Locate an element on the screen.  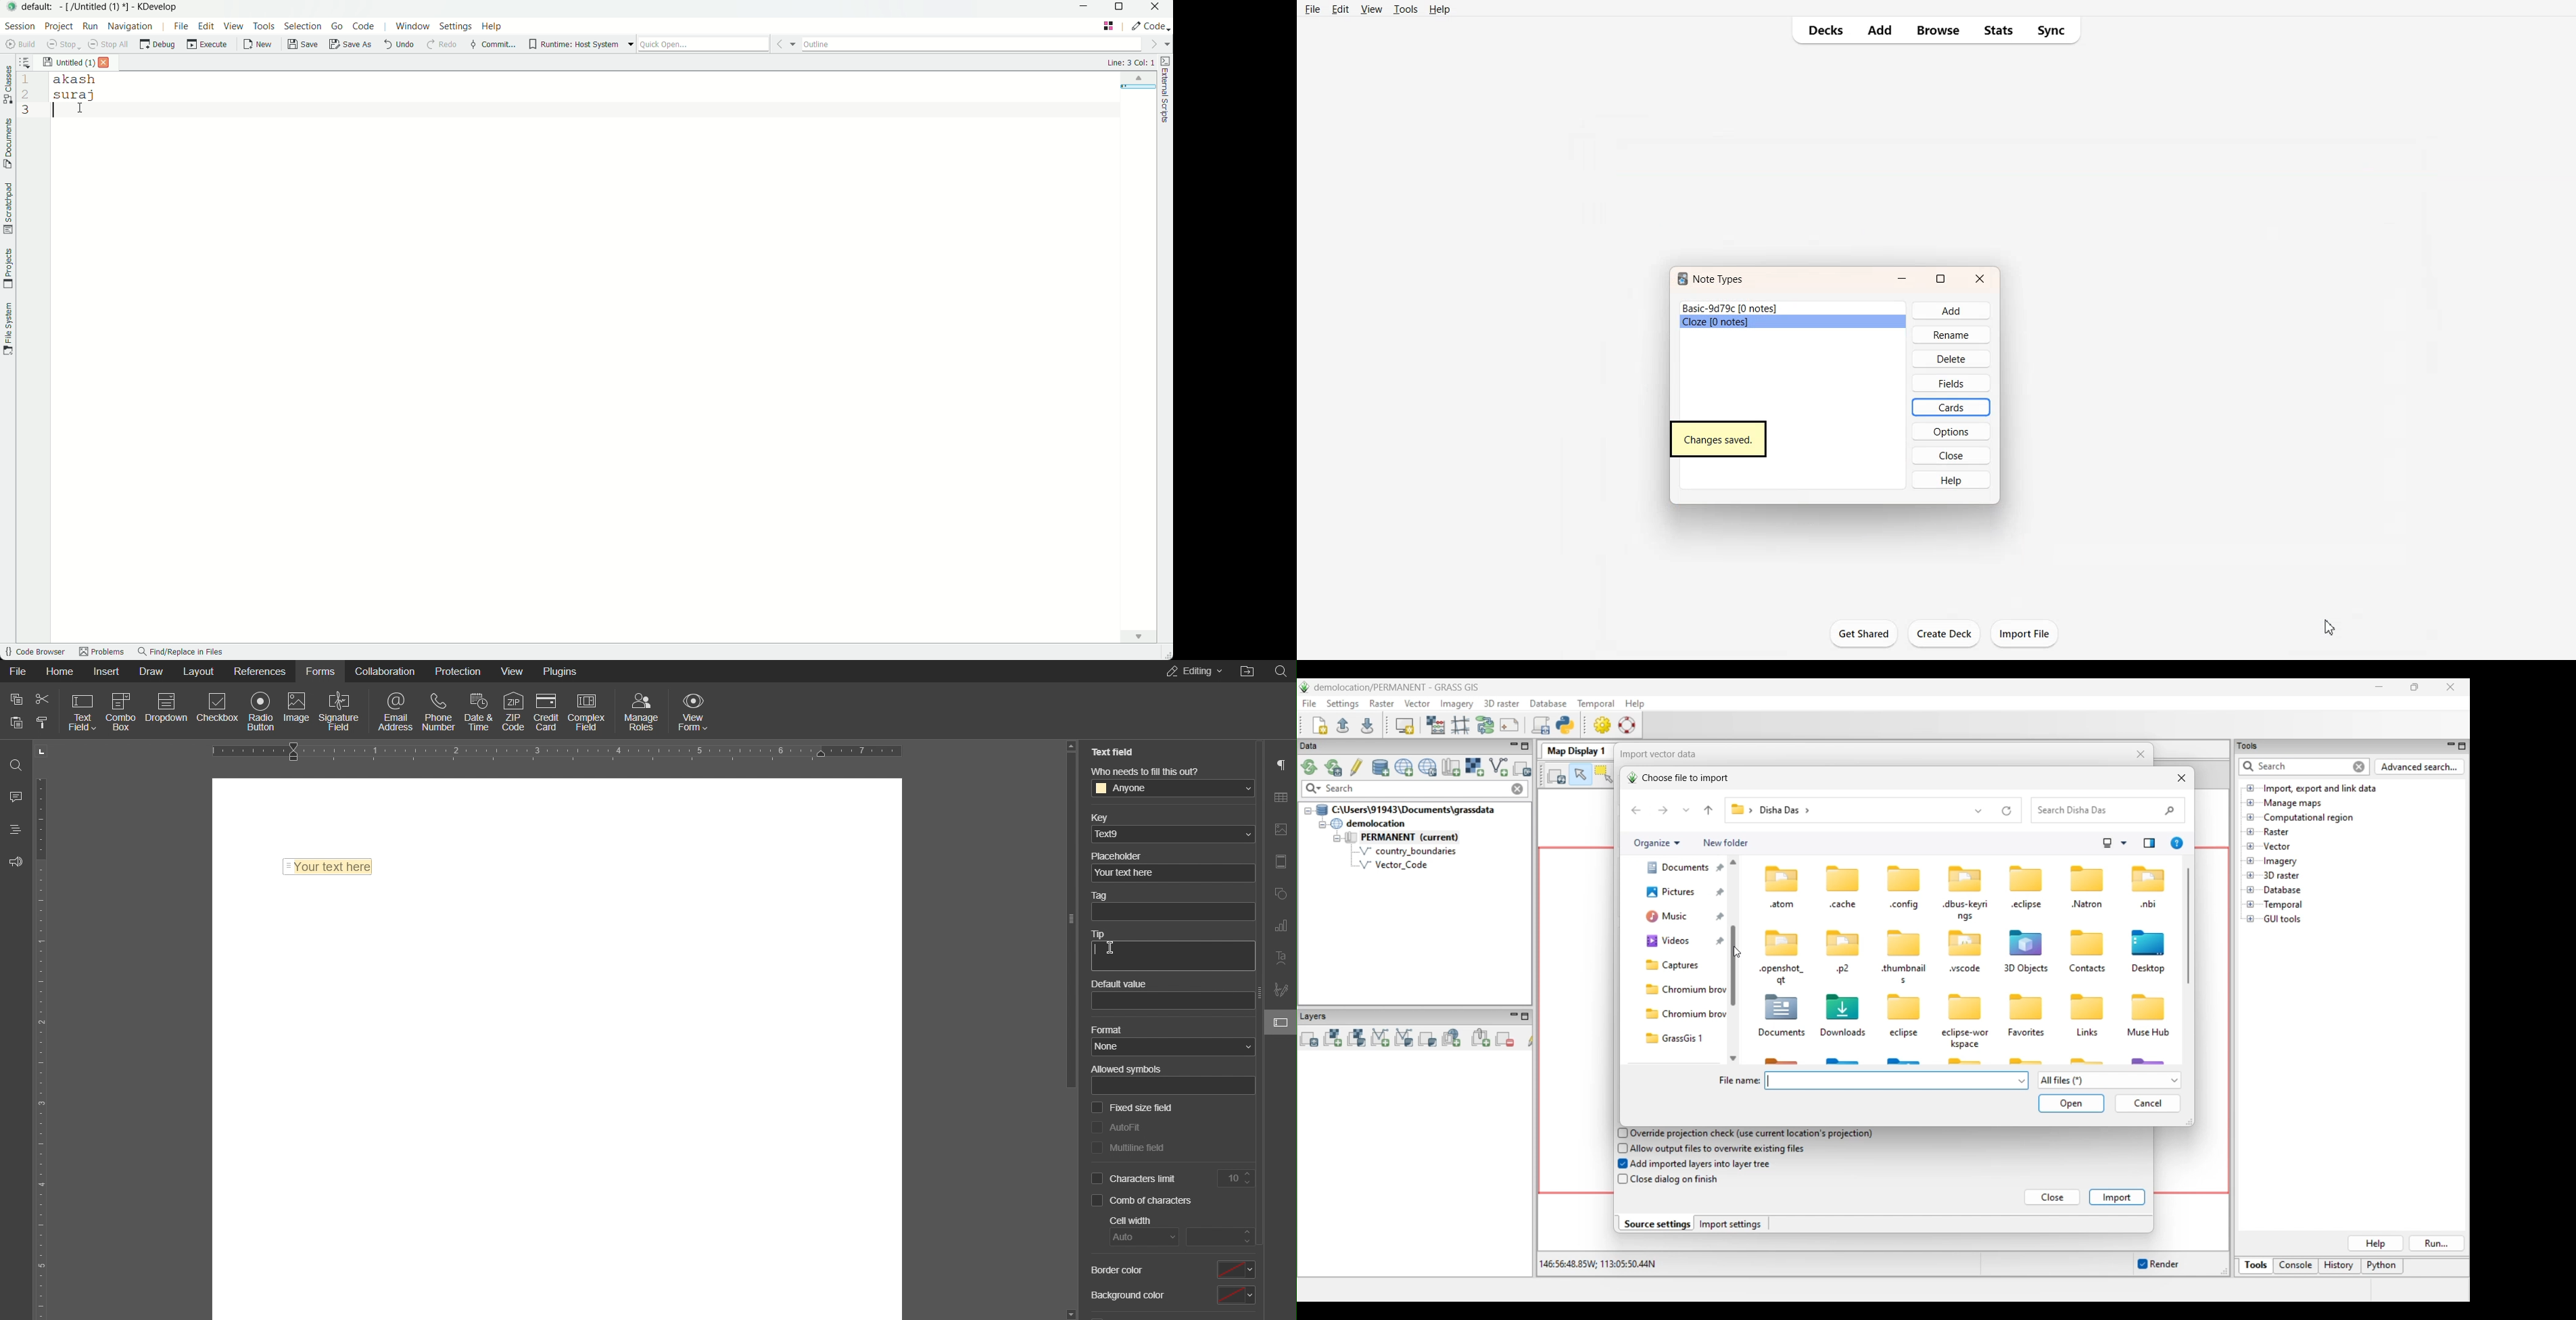
cards is located at coordinates (1955, 406).